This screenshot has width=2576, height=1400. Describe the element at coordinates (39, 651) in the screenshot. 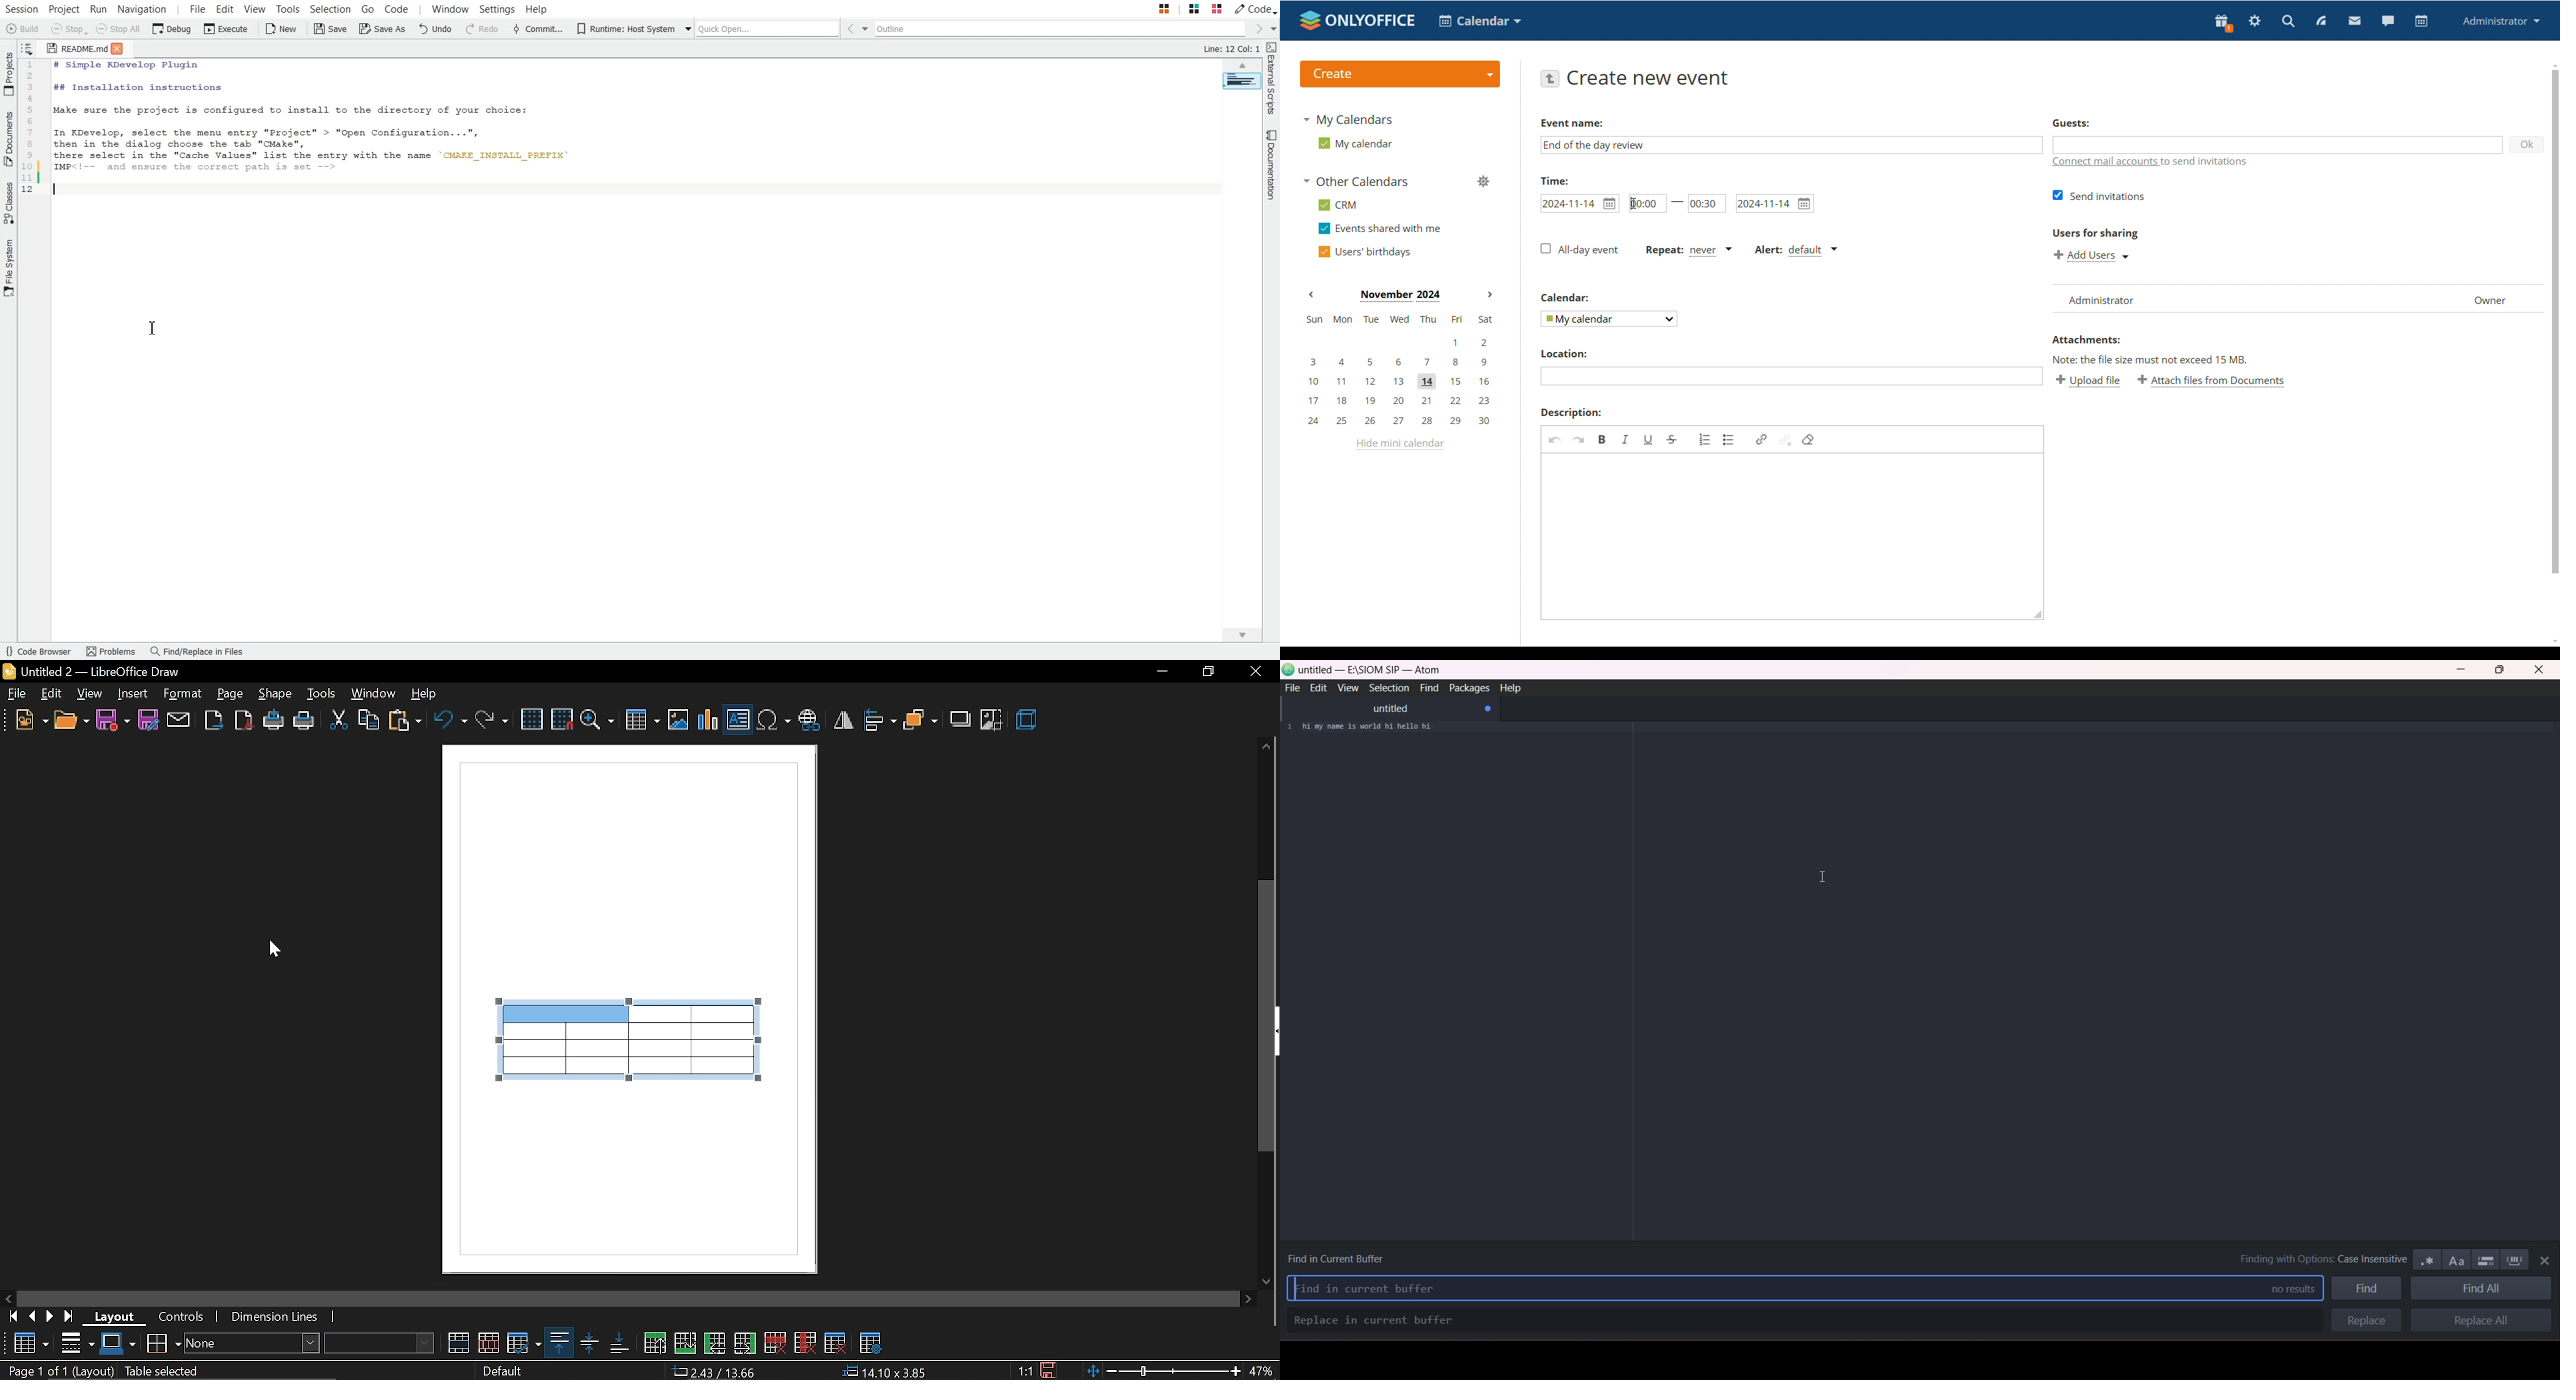

I see `Code Browser` at that location.